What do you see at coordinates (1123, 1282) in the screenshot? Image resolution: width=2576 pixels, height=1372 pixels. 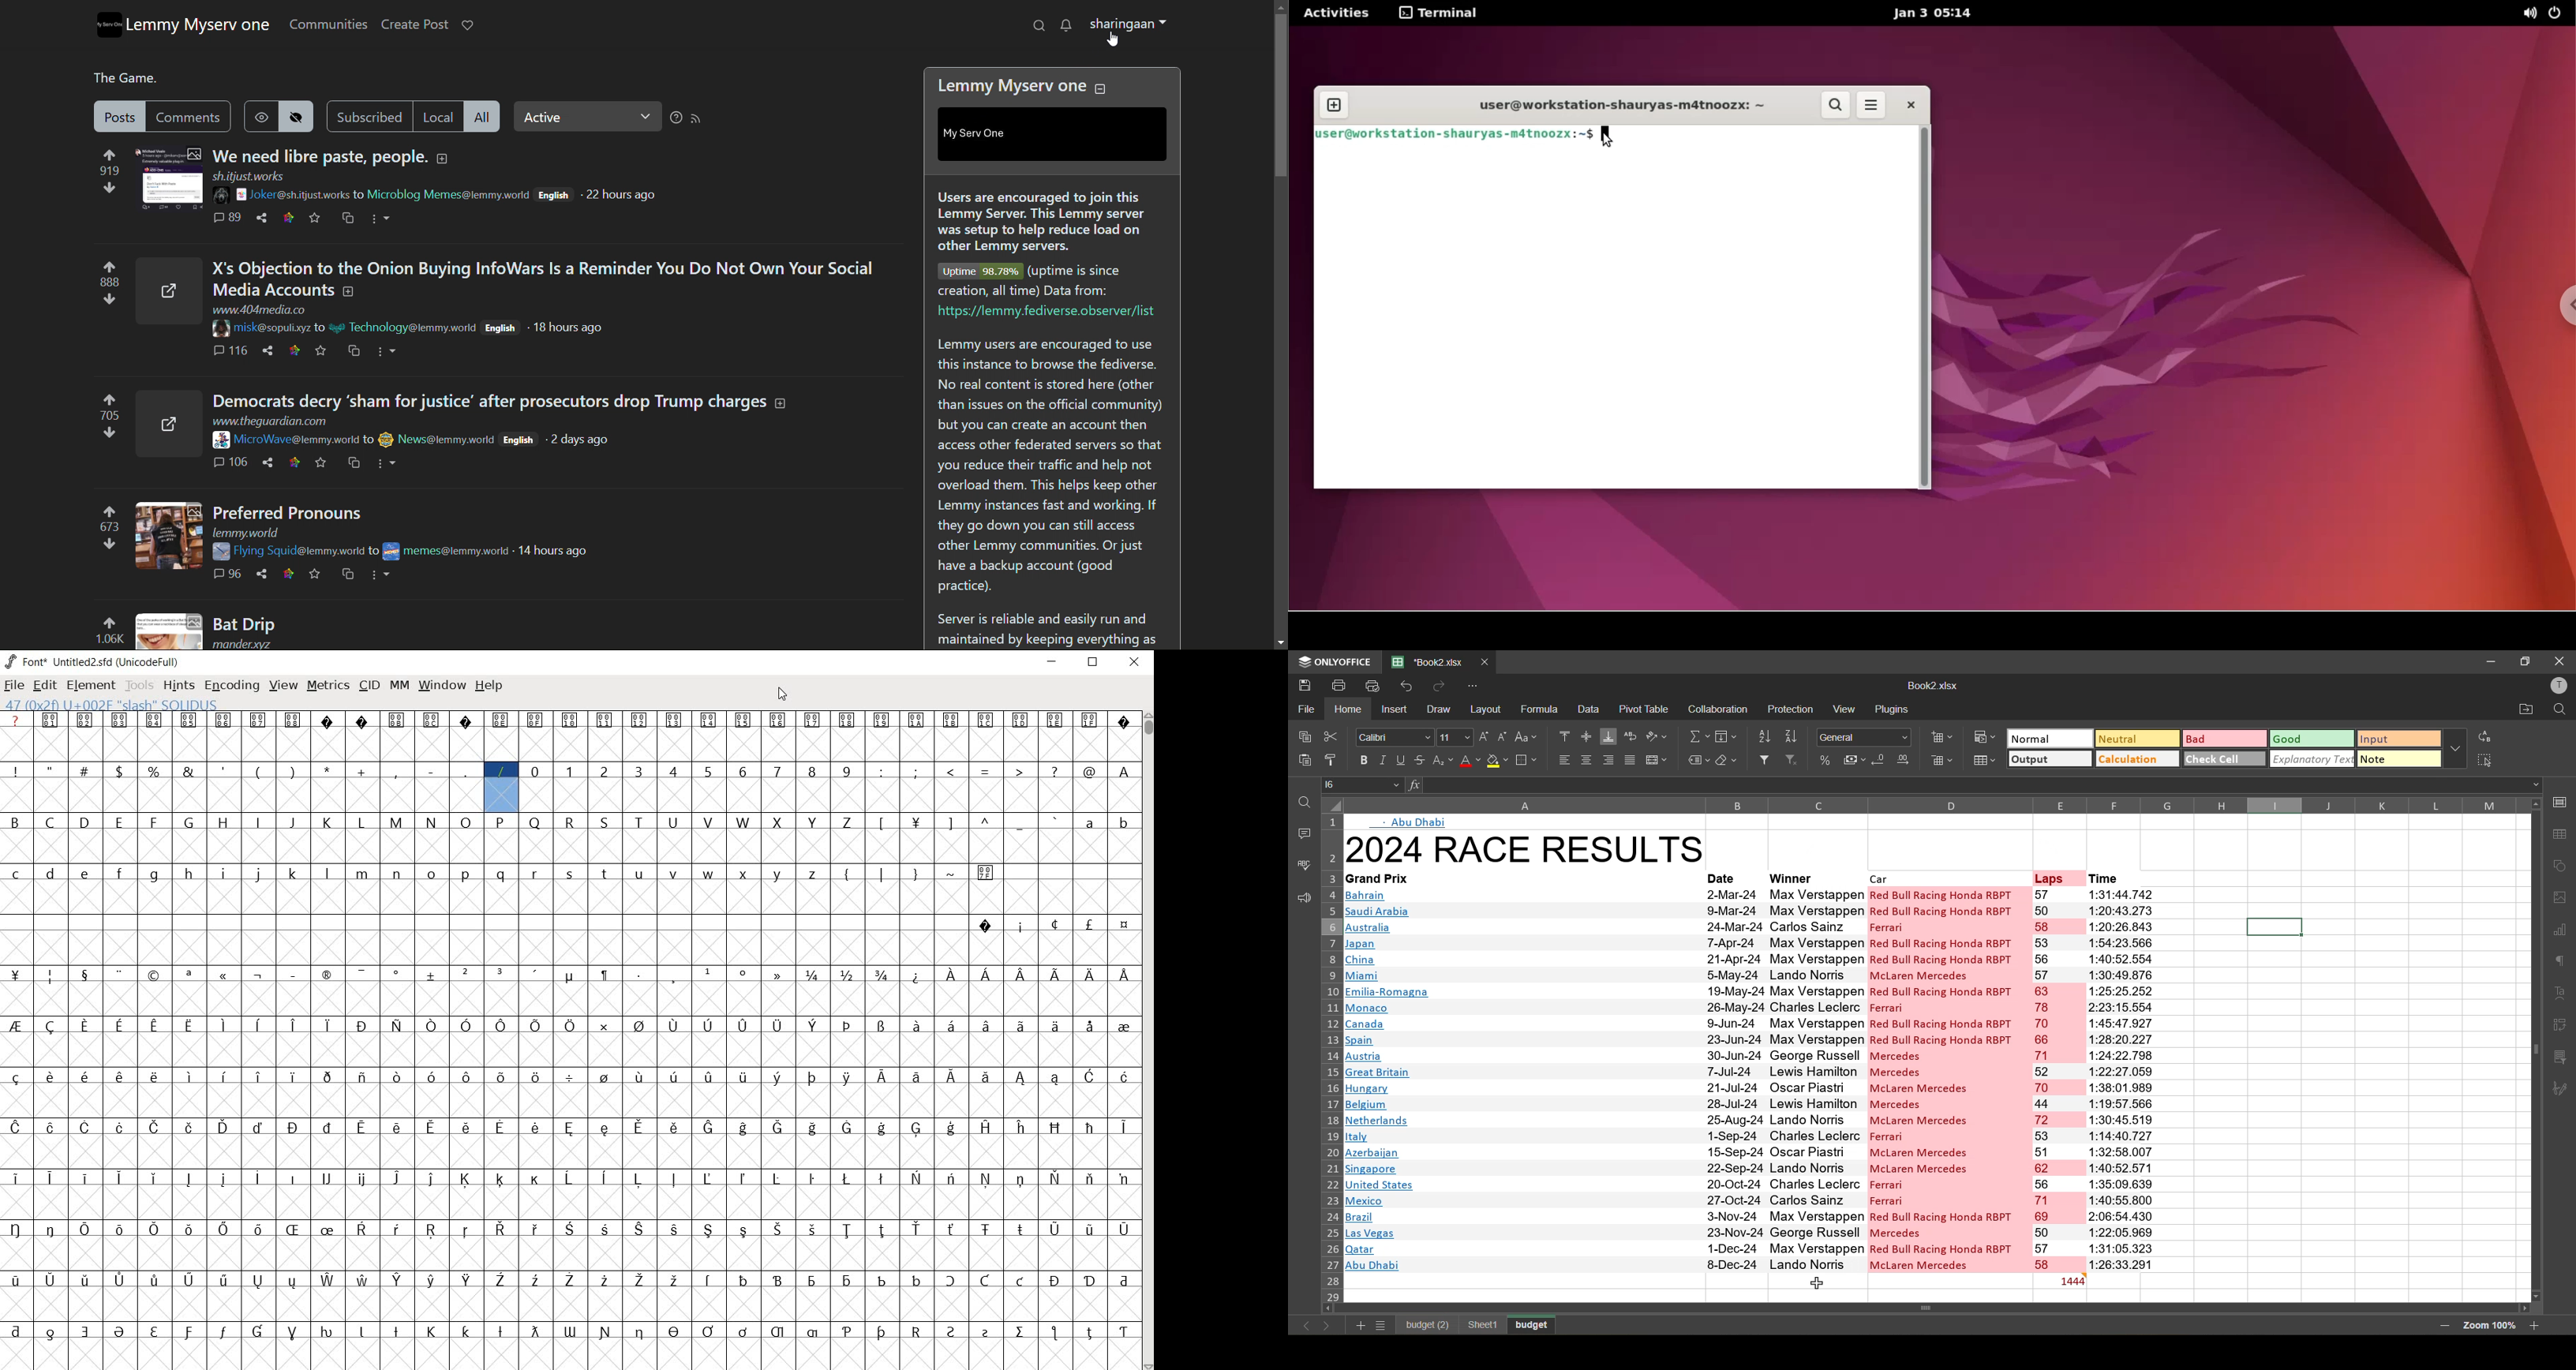 I see `glyph` at bounding box center [1123, 1282].